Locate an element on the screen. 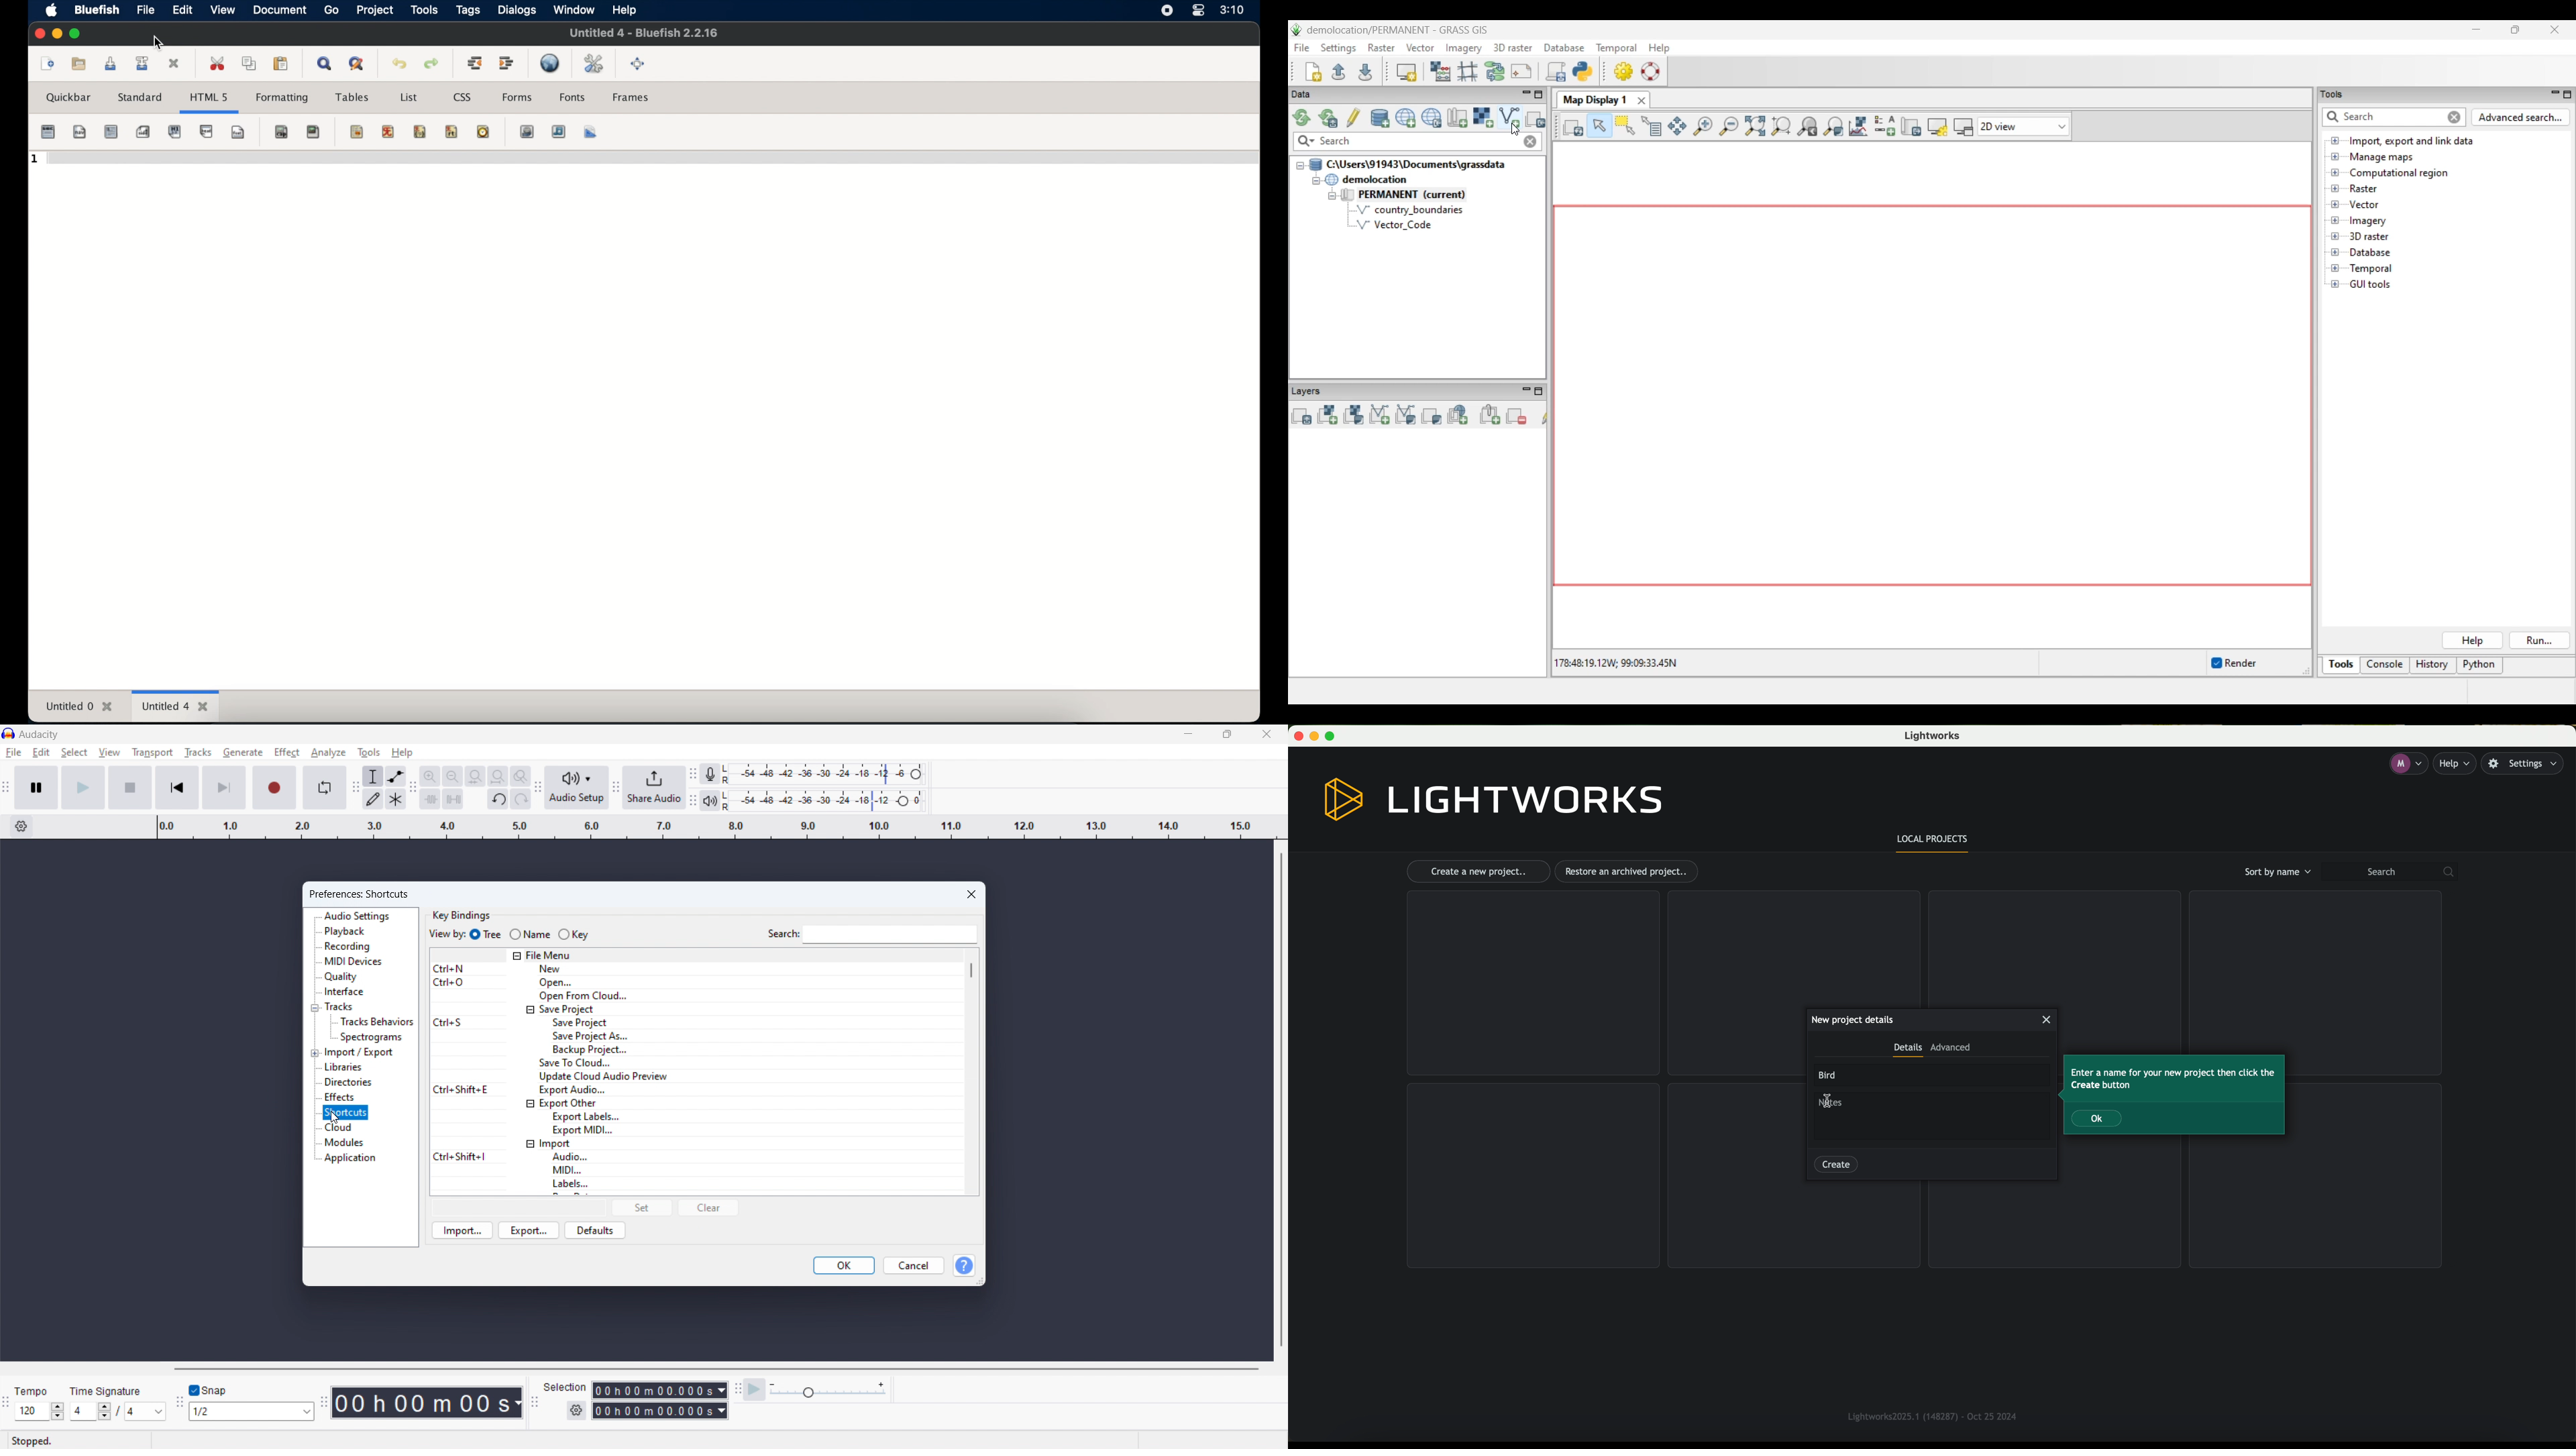 The image size is (2576, 1456). css is located at coordinates (463, 97).